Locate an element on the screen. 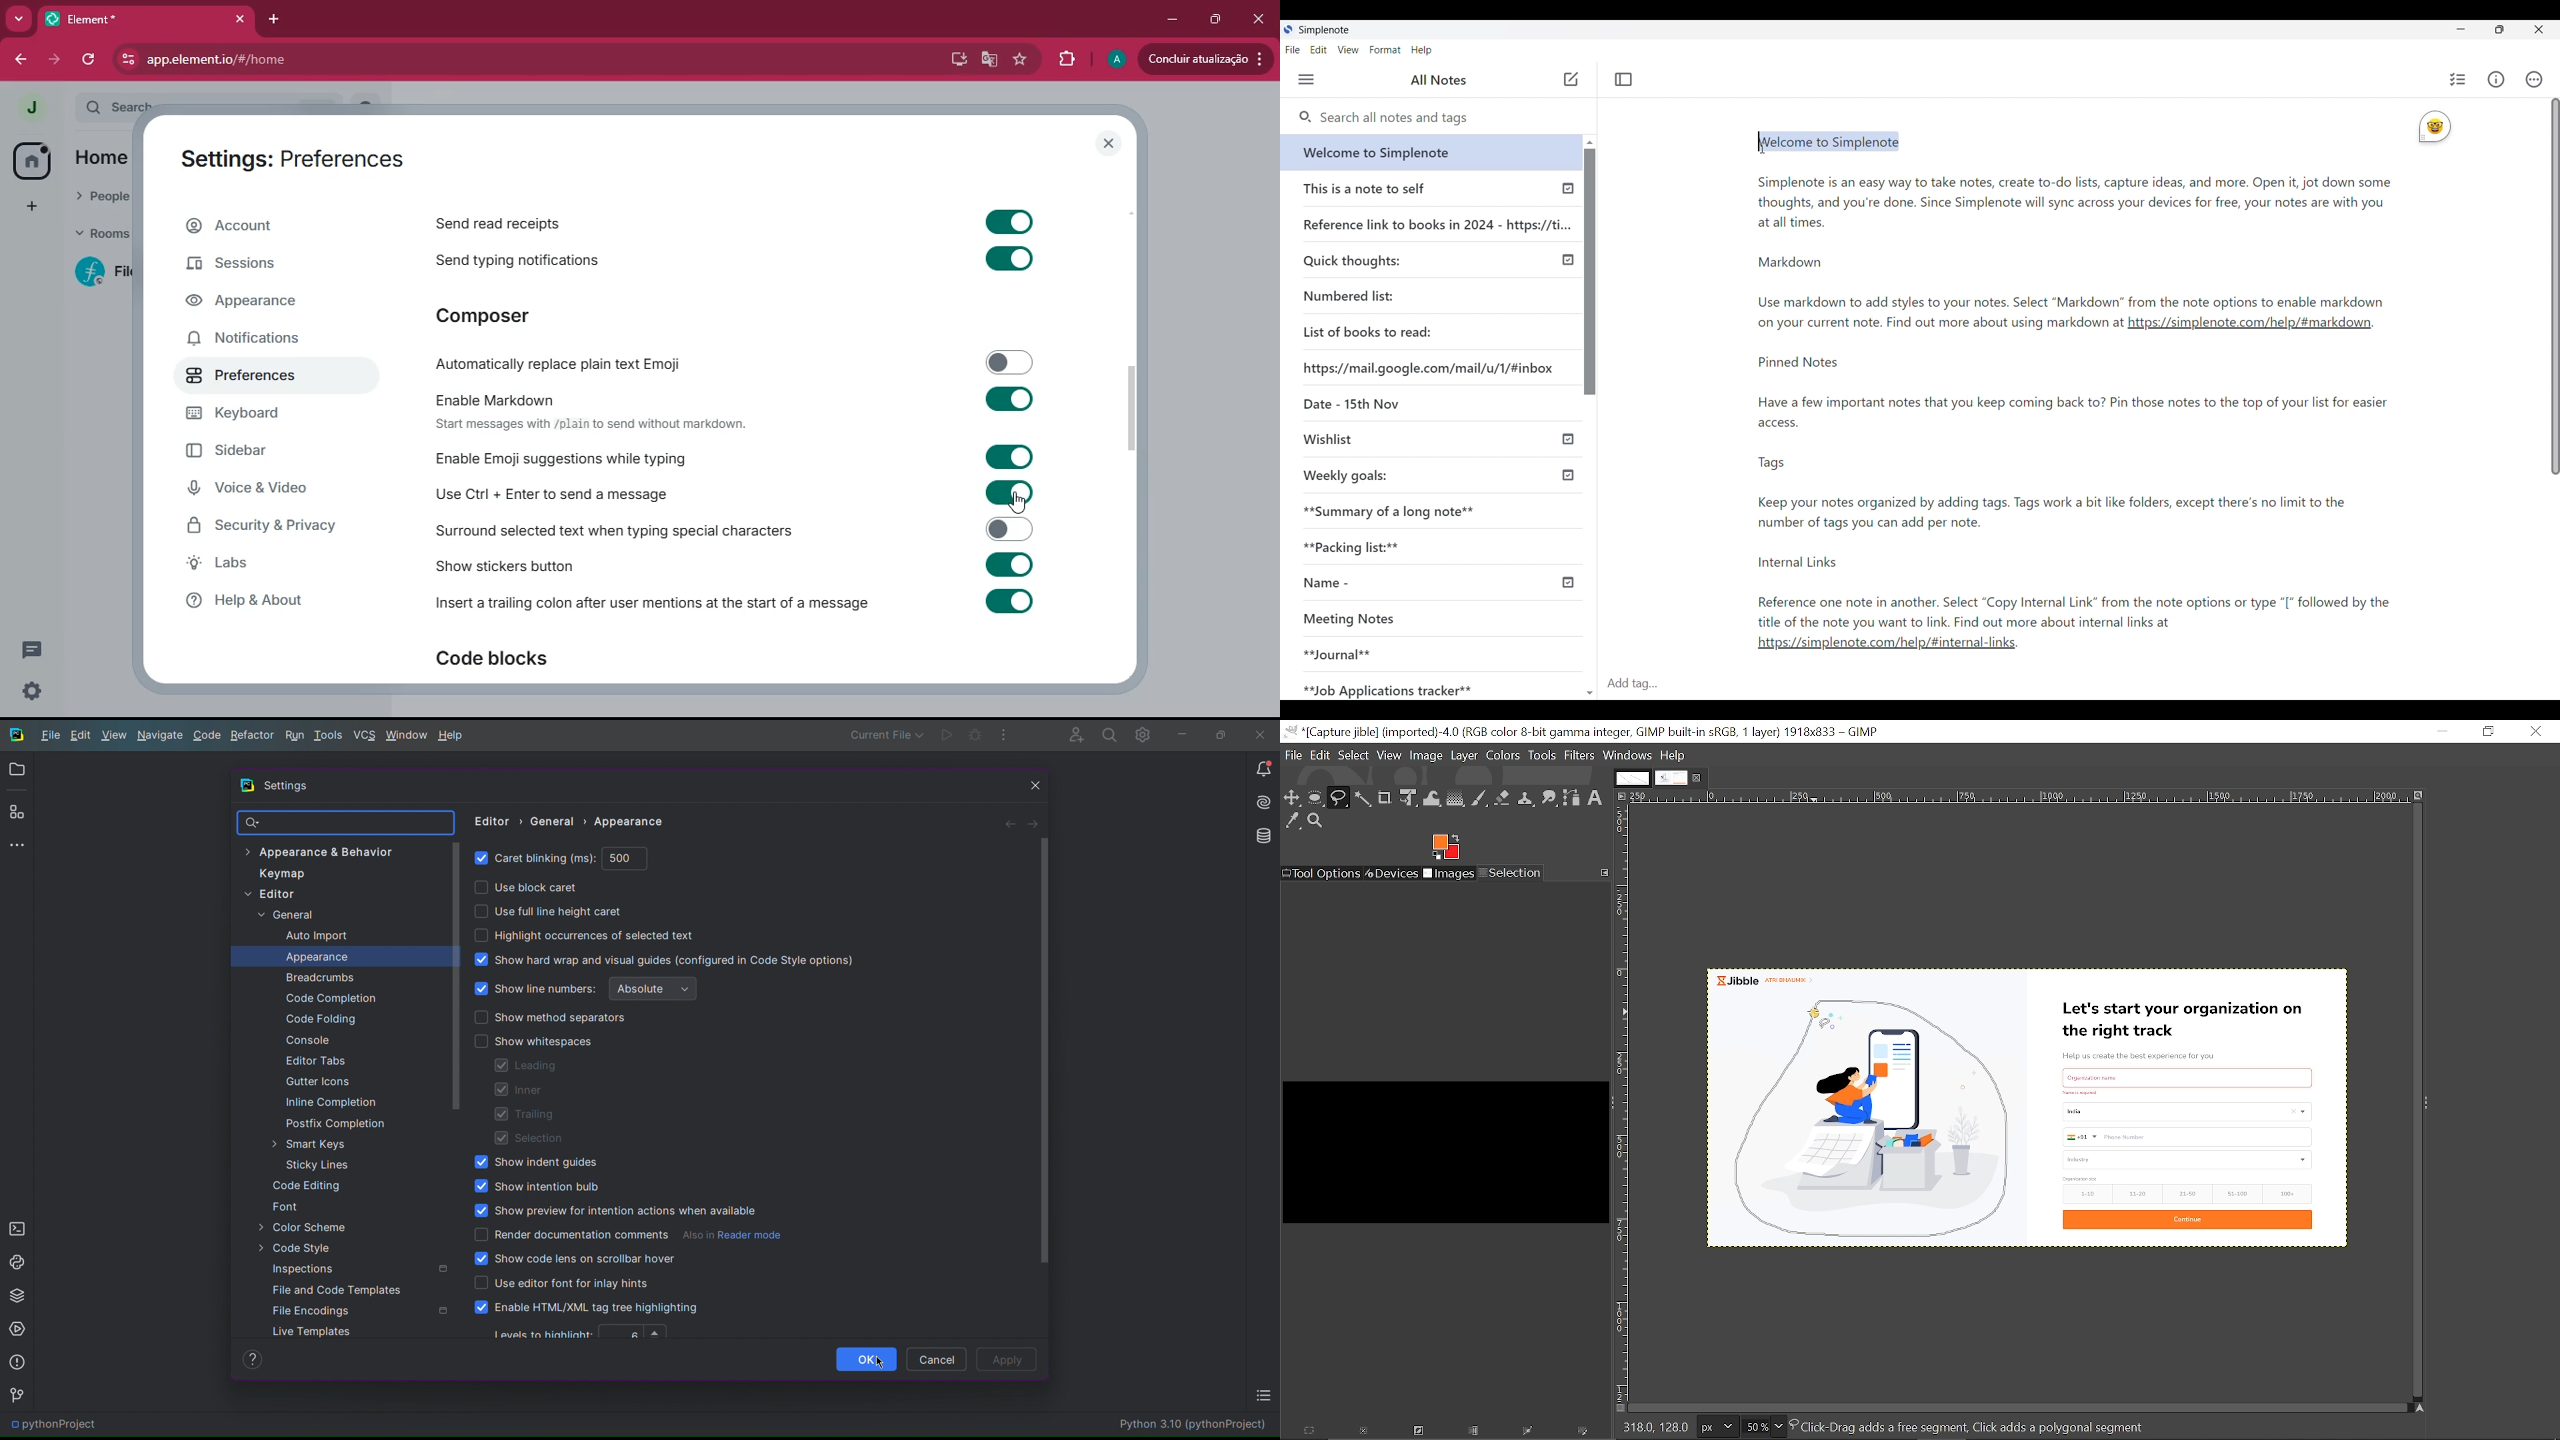 The width and height of the screenshot is (2576, 1456). Help & About is located at coordinates (242, 601).